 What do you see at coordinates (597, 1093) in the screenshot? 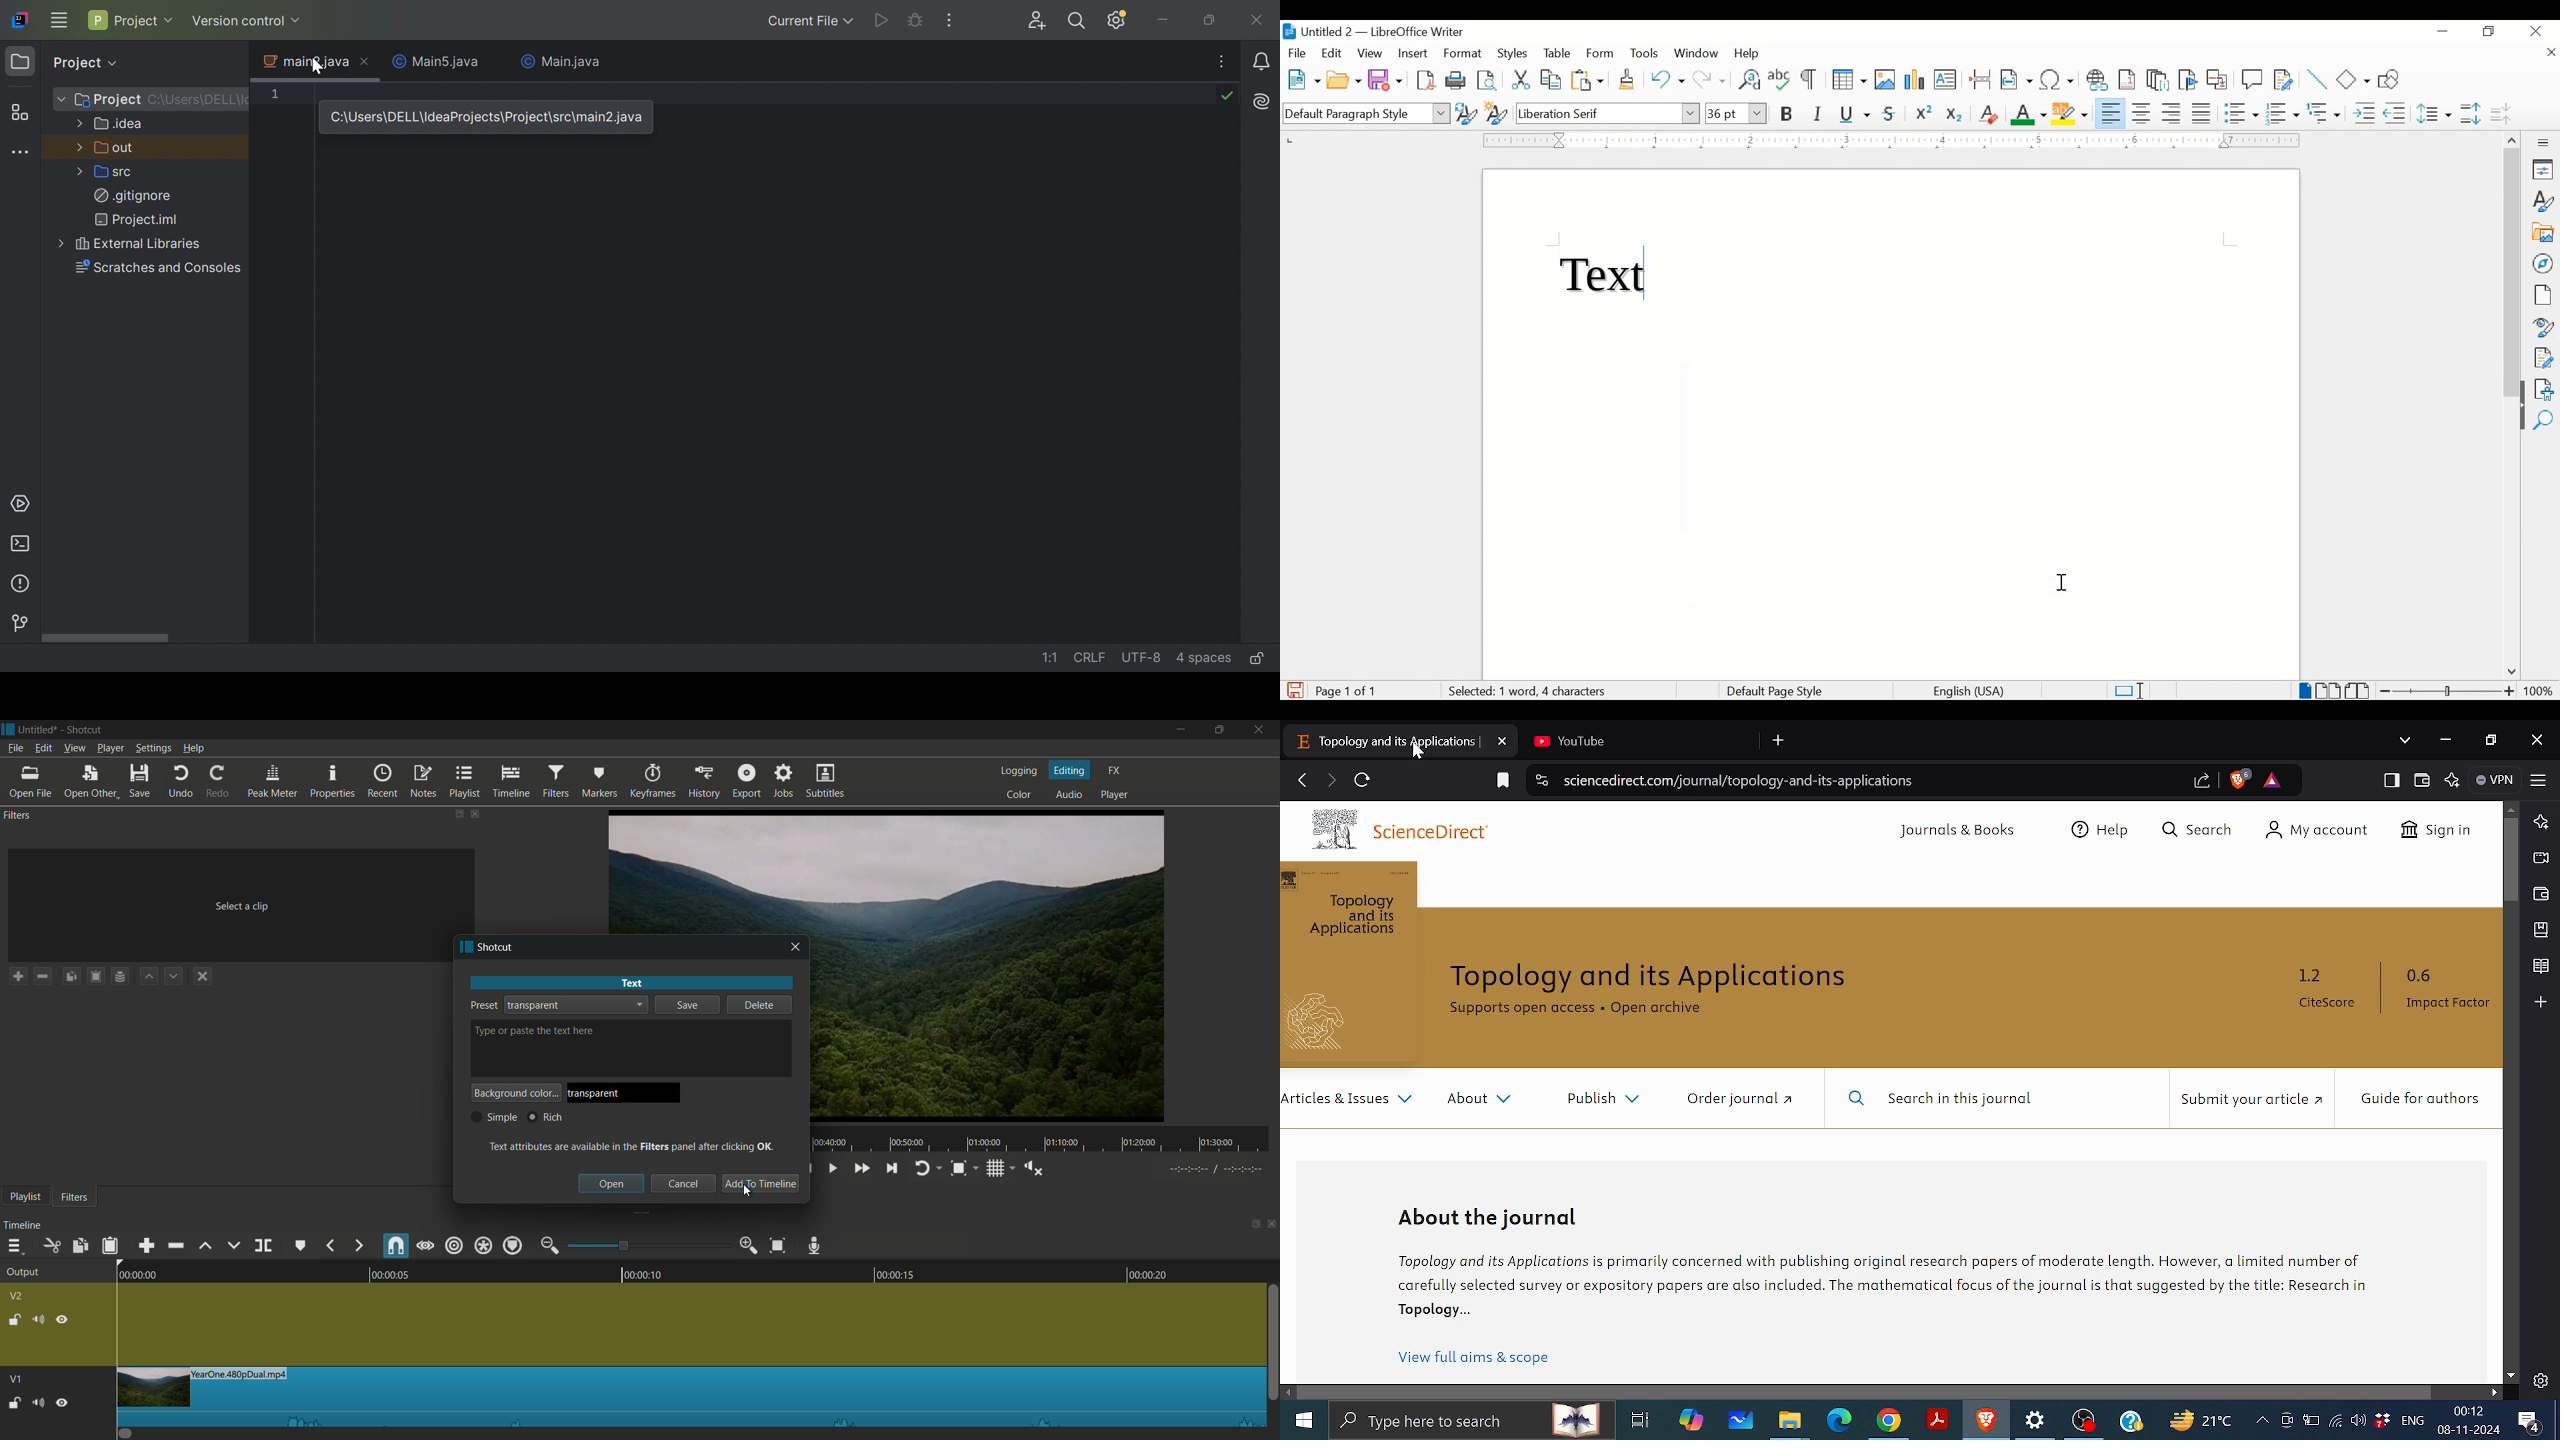
I see `transparent` at bounding box center [597, 1093].